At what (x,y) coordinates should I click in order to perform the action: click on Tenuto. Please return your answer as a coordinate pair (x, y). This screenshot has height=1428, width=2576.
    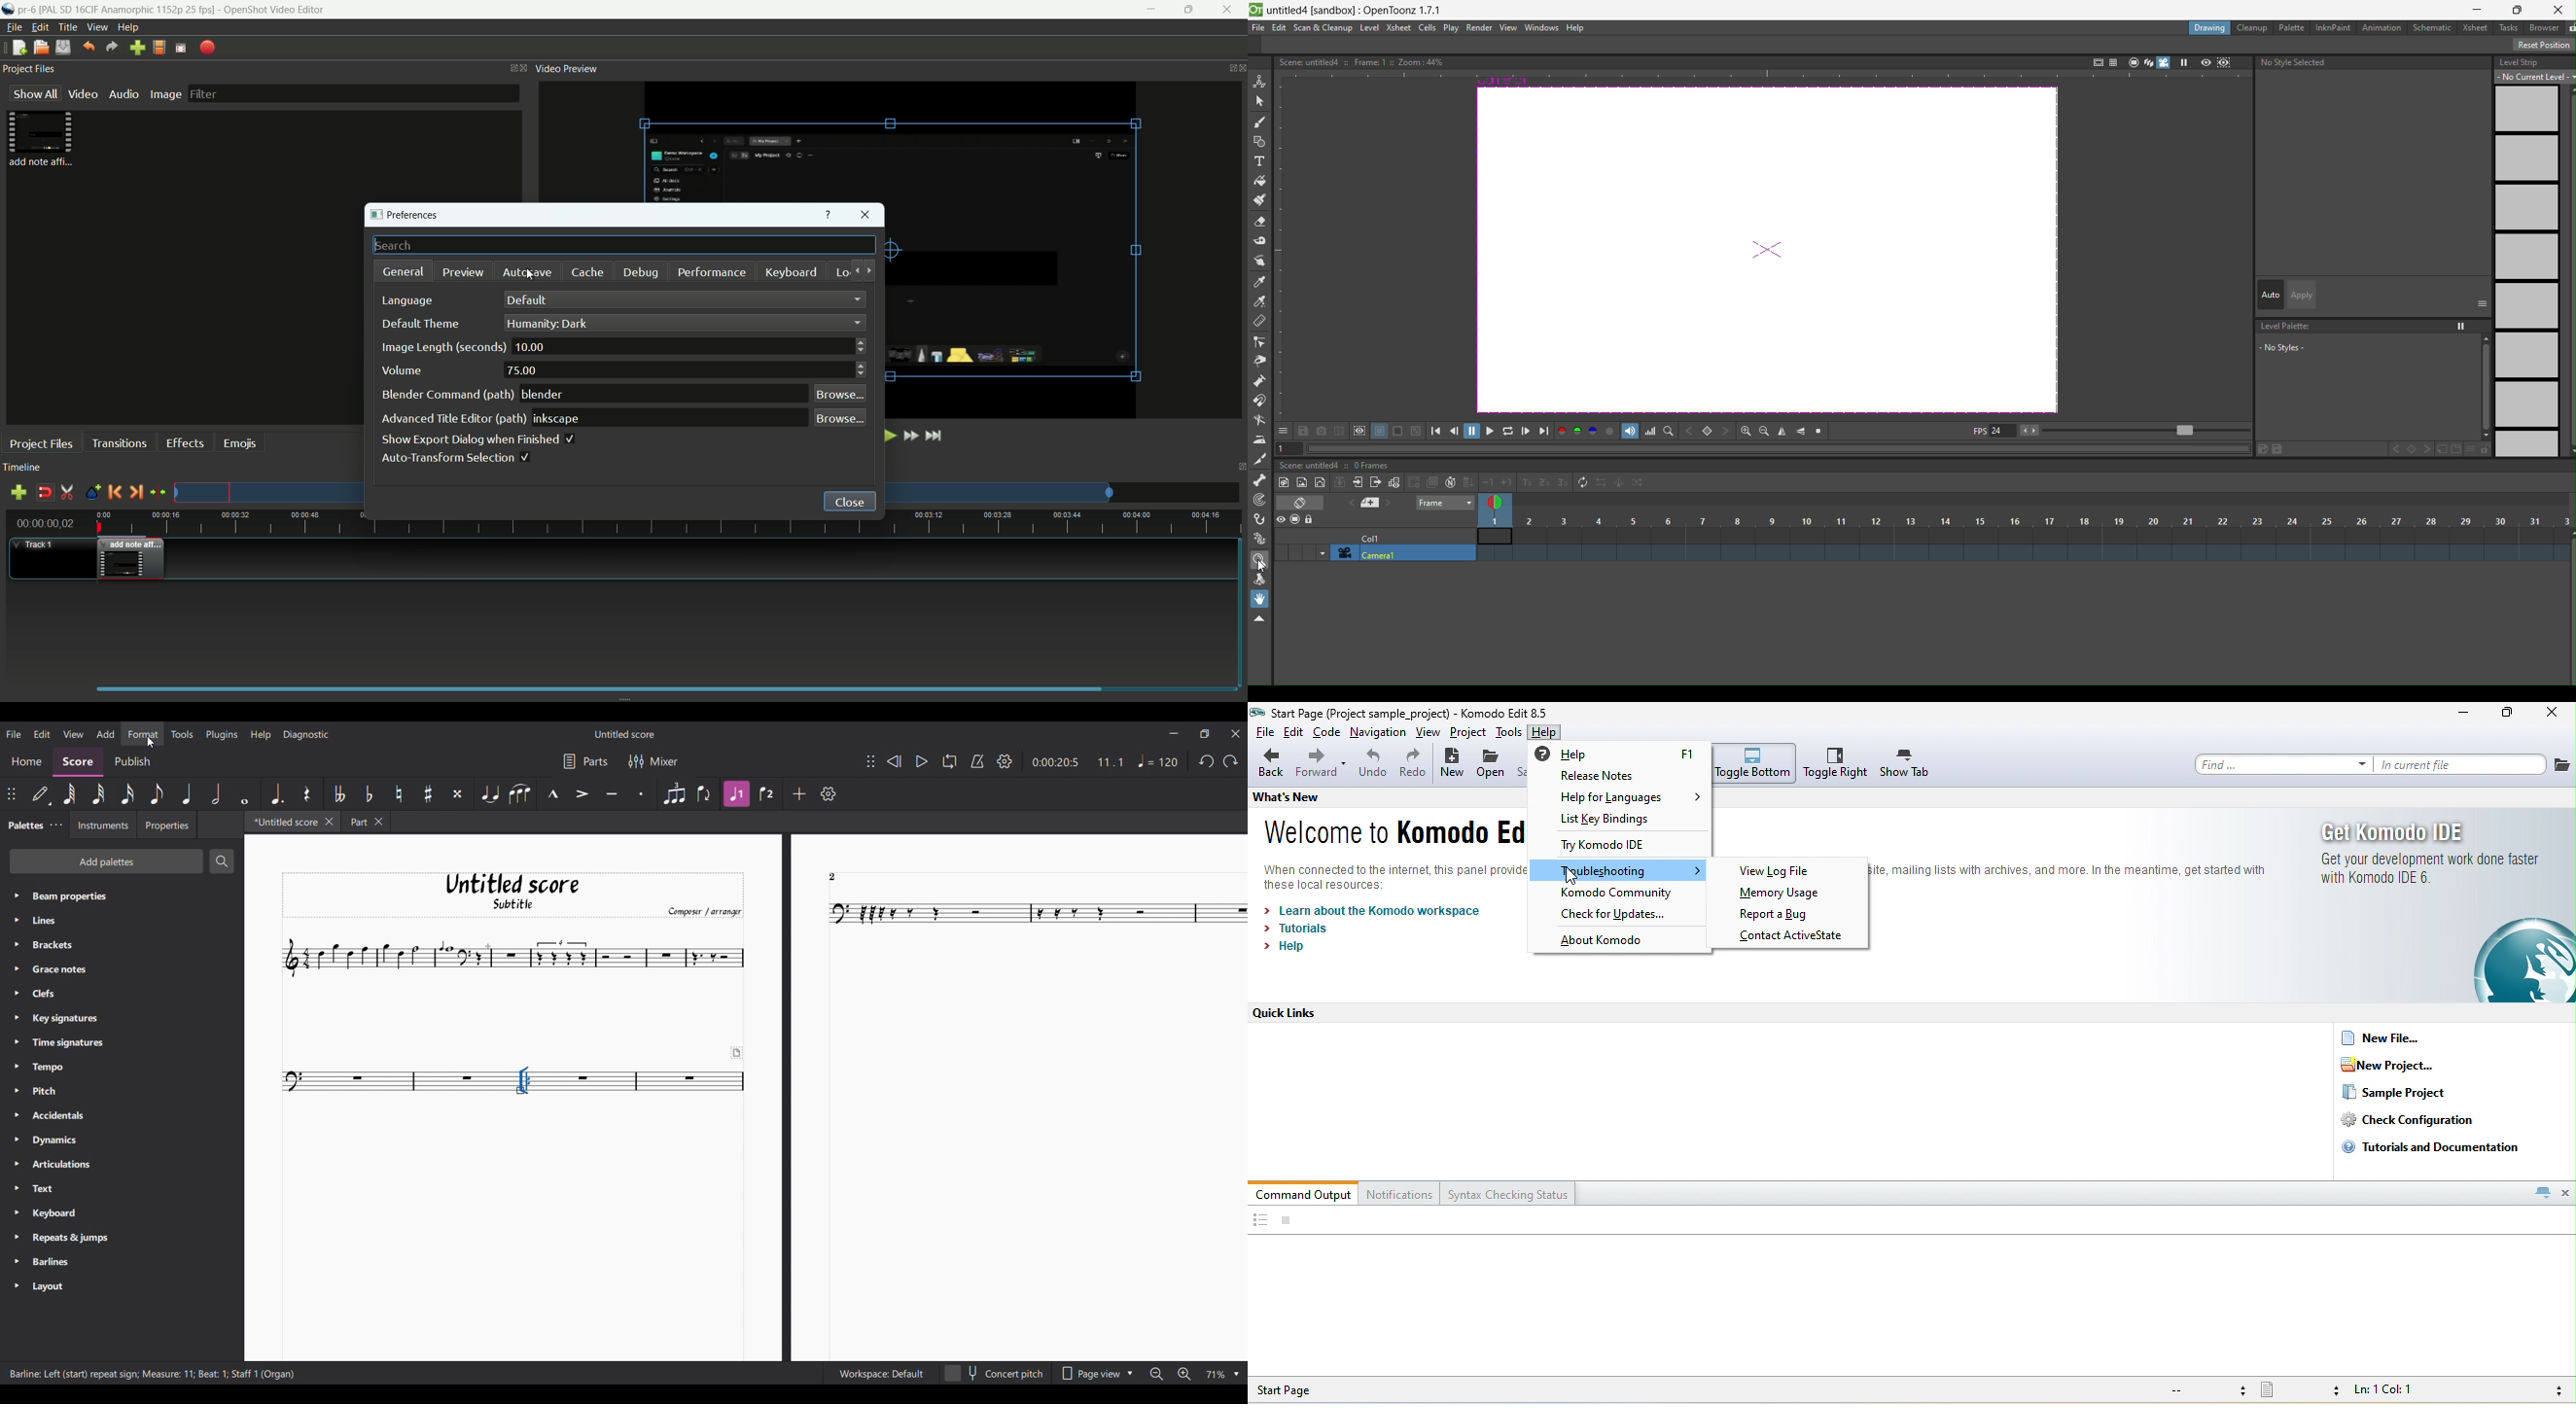
    Looking at the image, I should click on (612, 792).